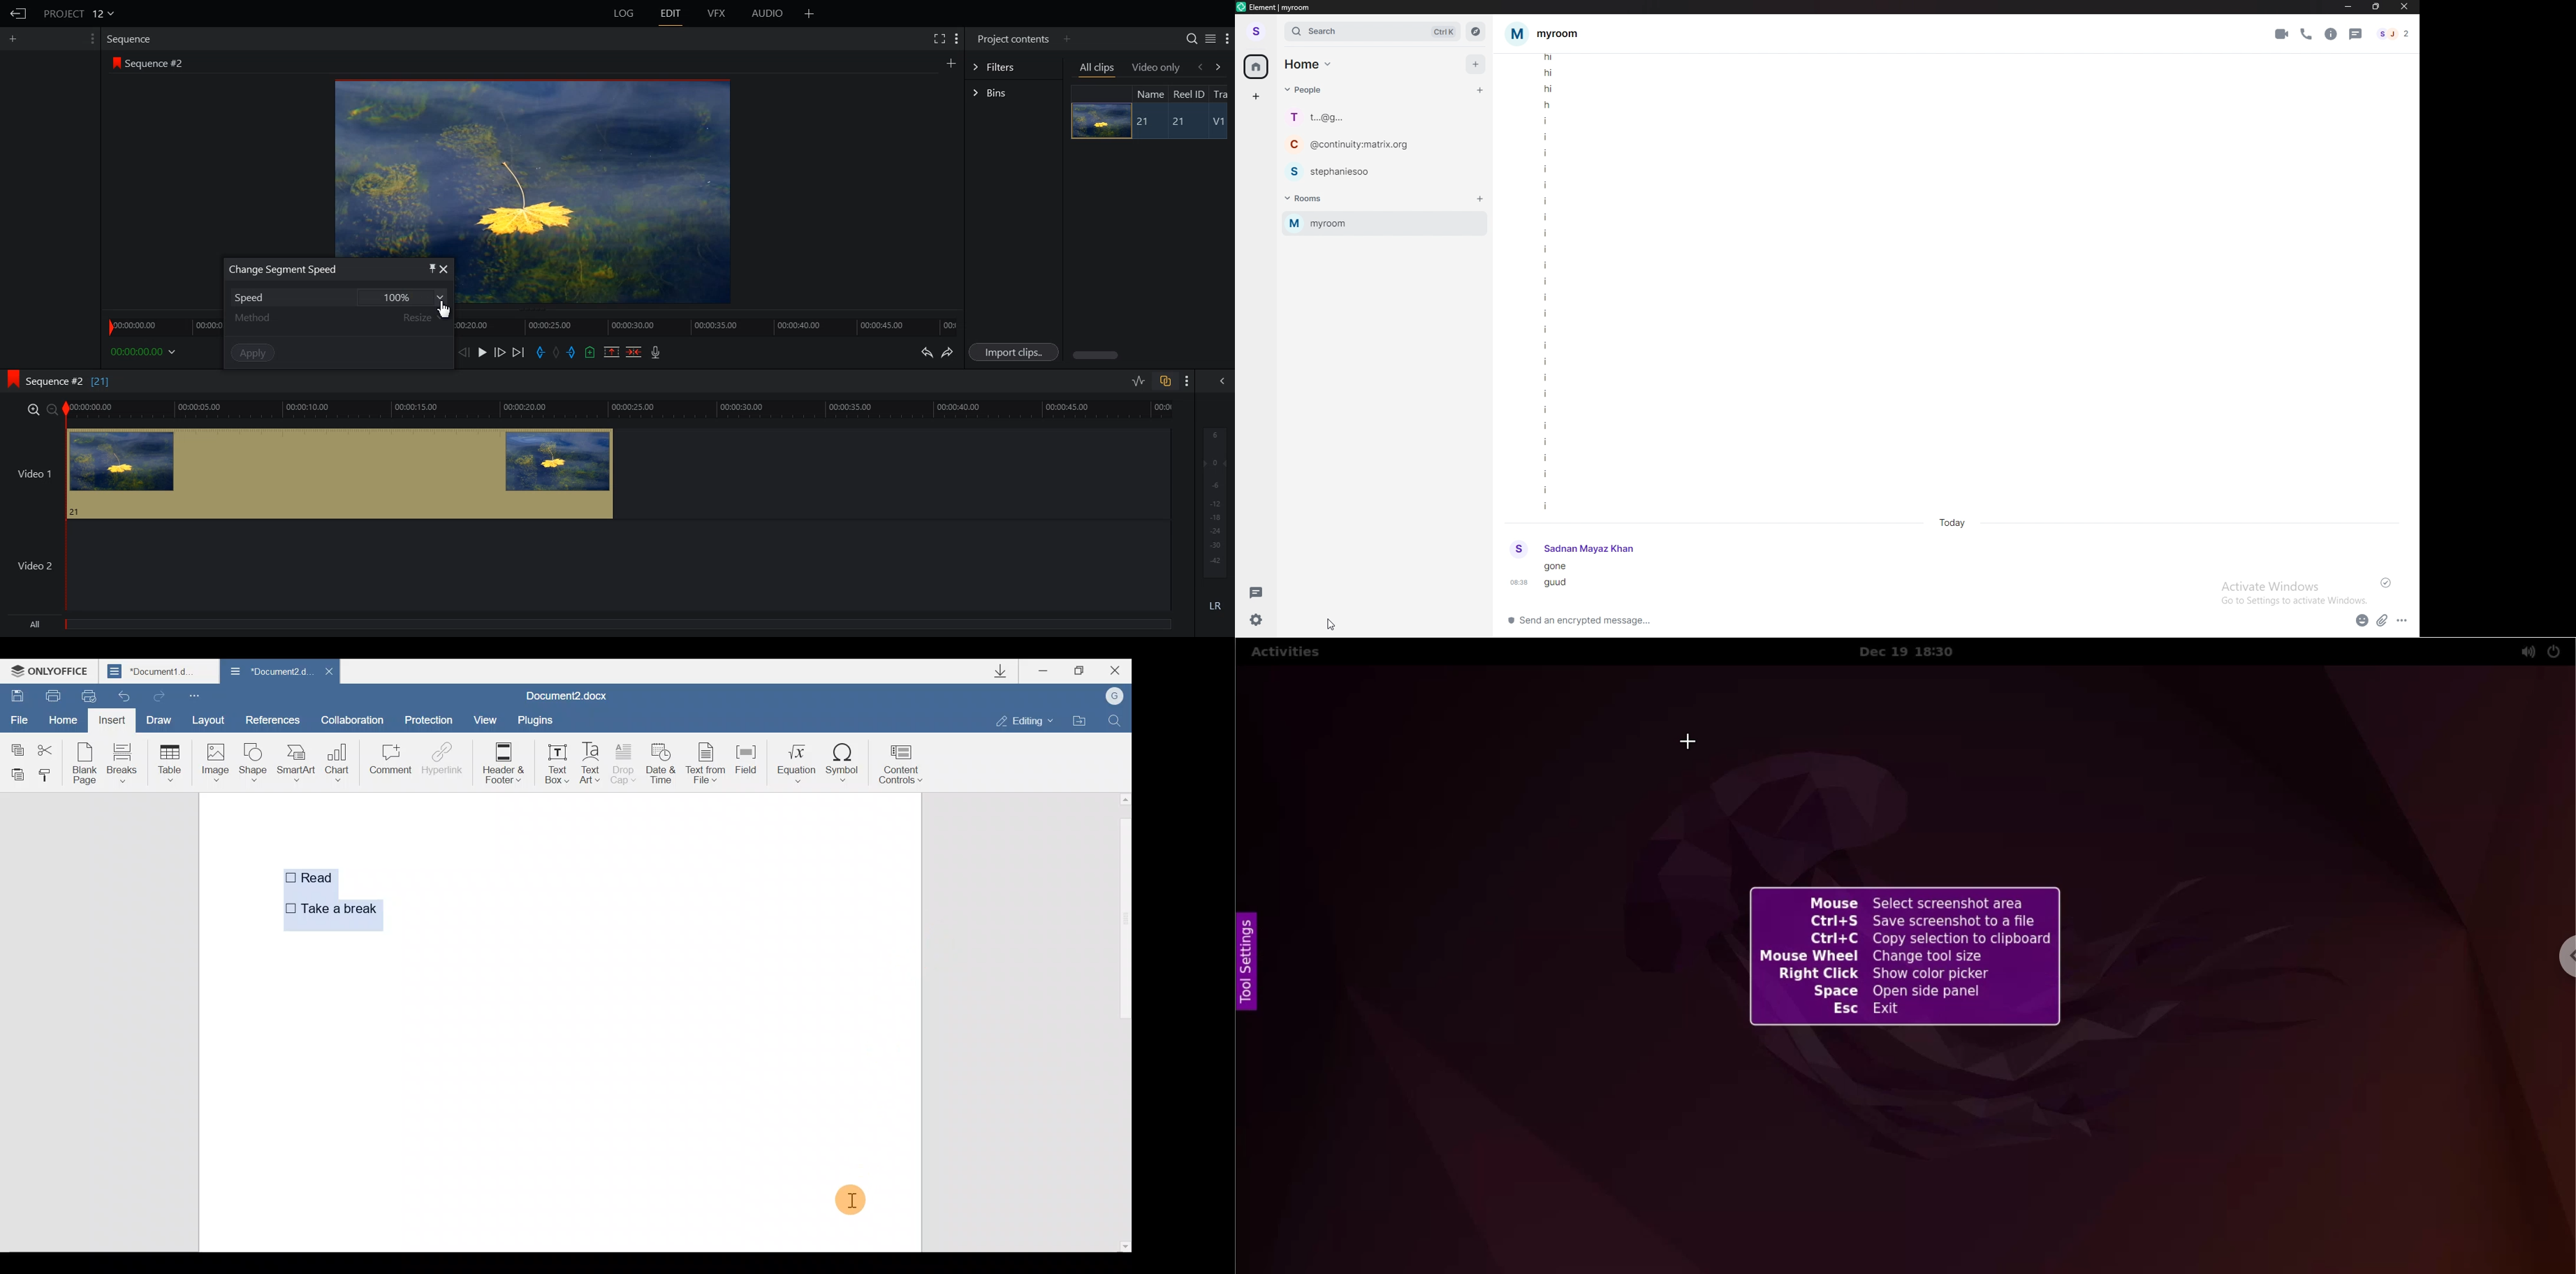  Describe the element at coordinates (123, 762) in the screenshot. I see `Breaks` at that location.